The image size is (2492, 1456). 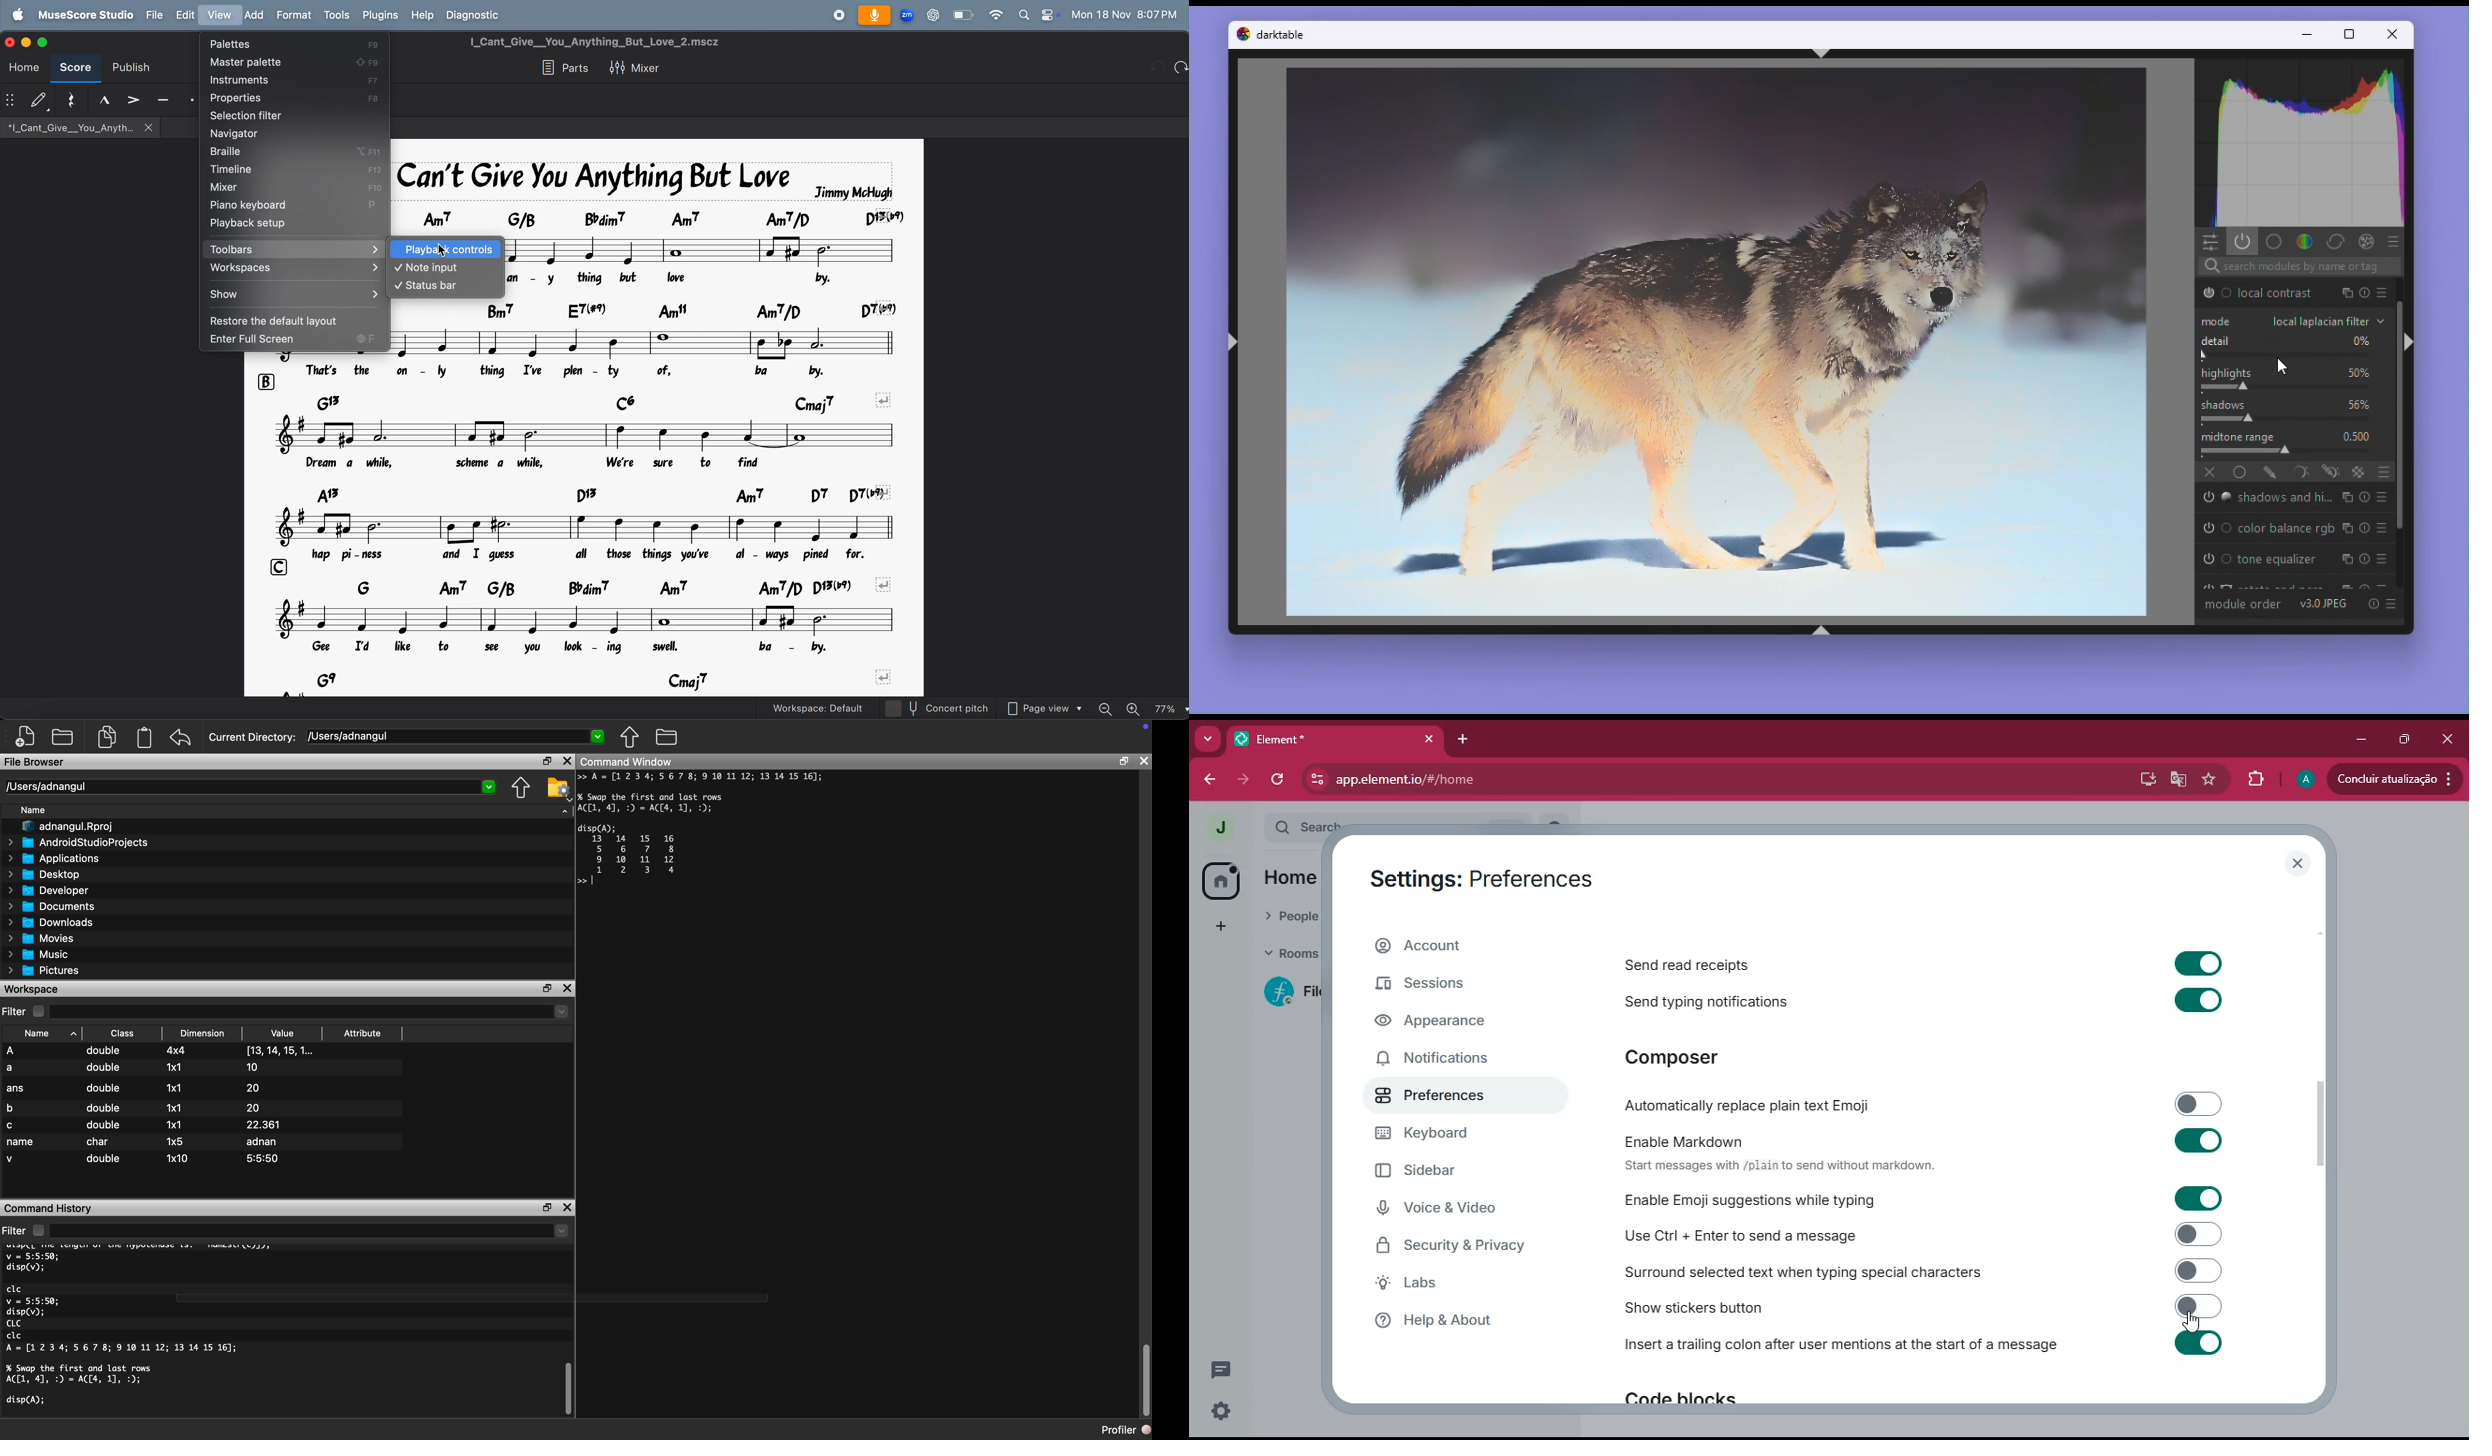 I want to click on Send typing notifications, so click(x=1933, y=1002).